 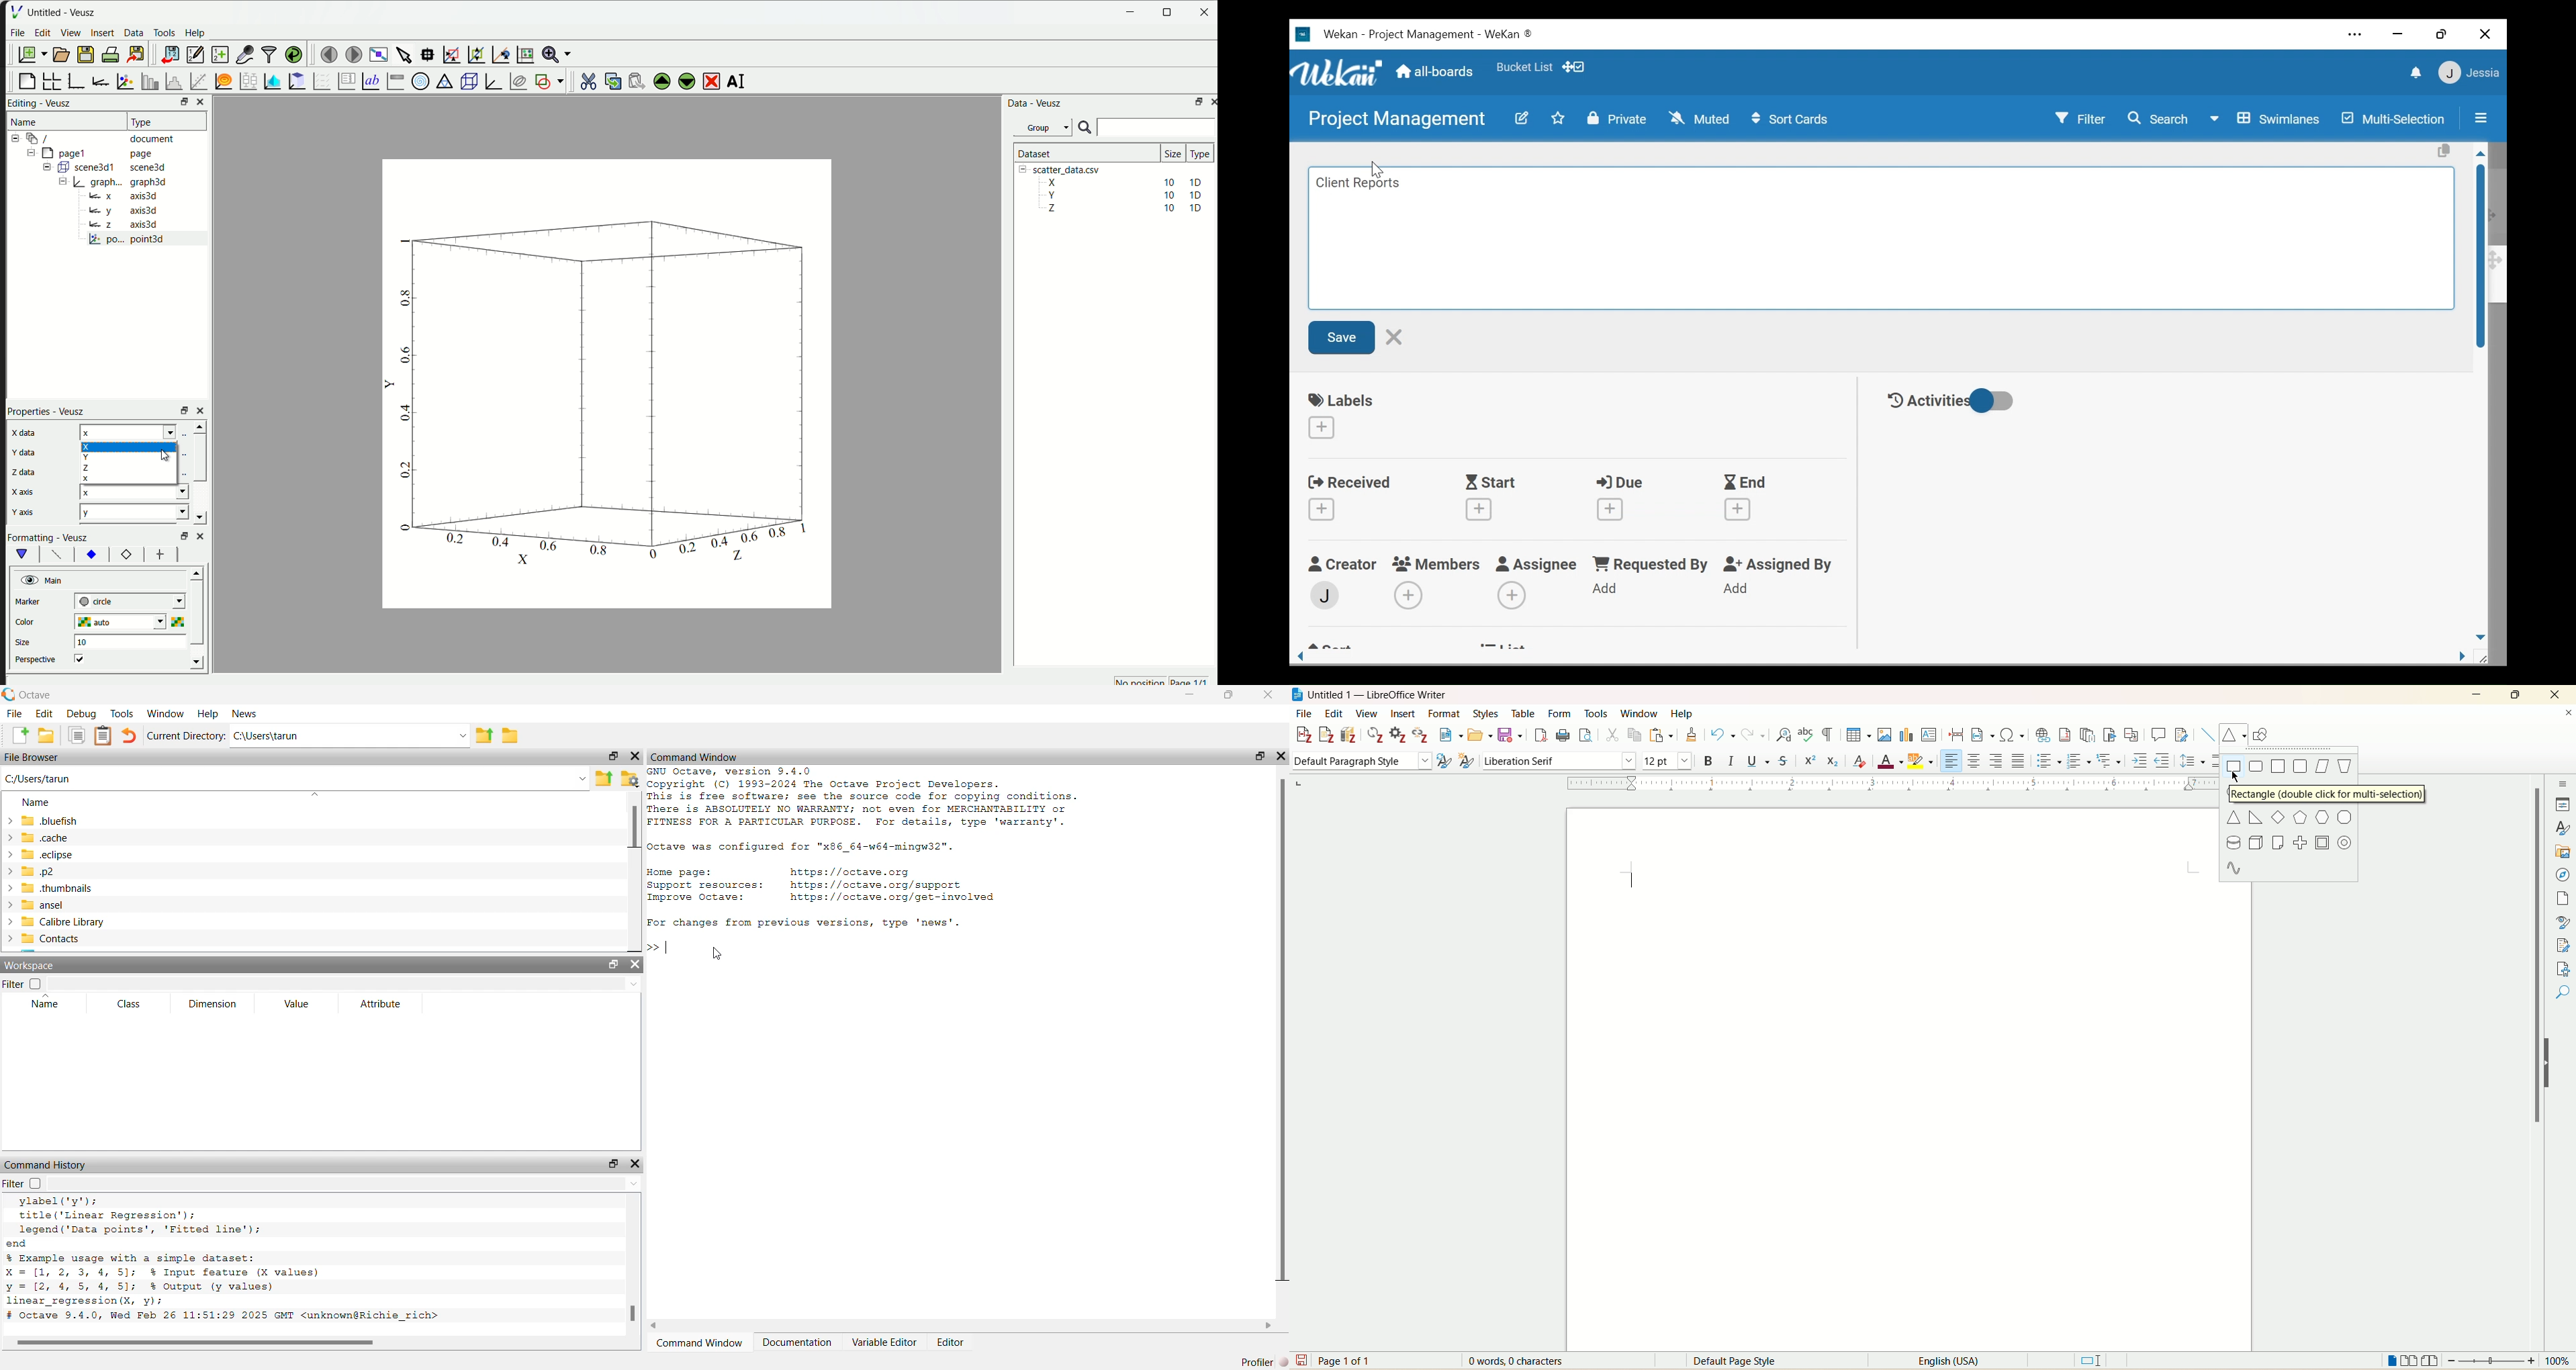 I want to click on file, so click(x=13, y=712).